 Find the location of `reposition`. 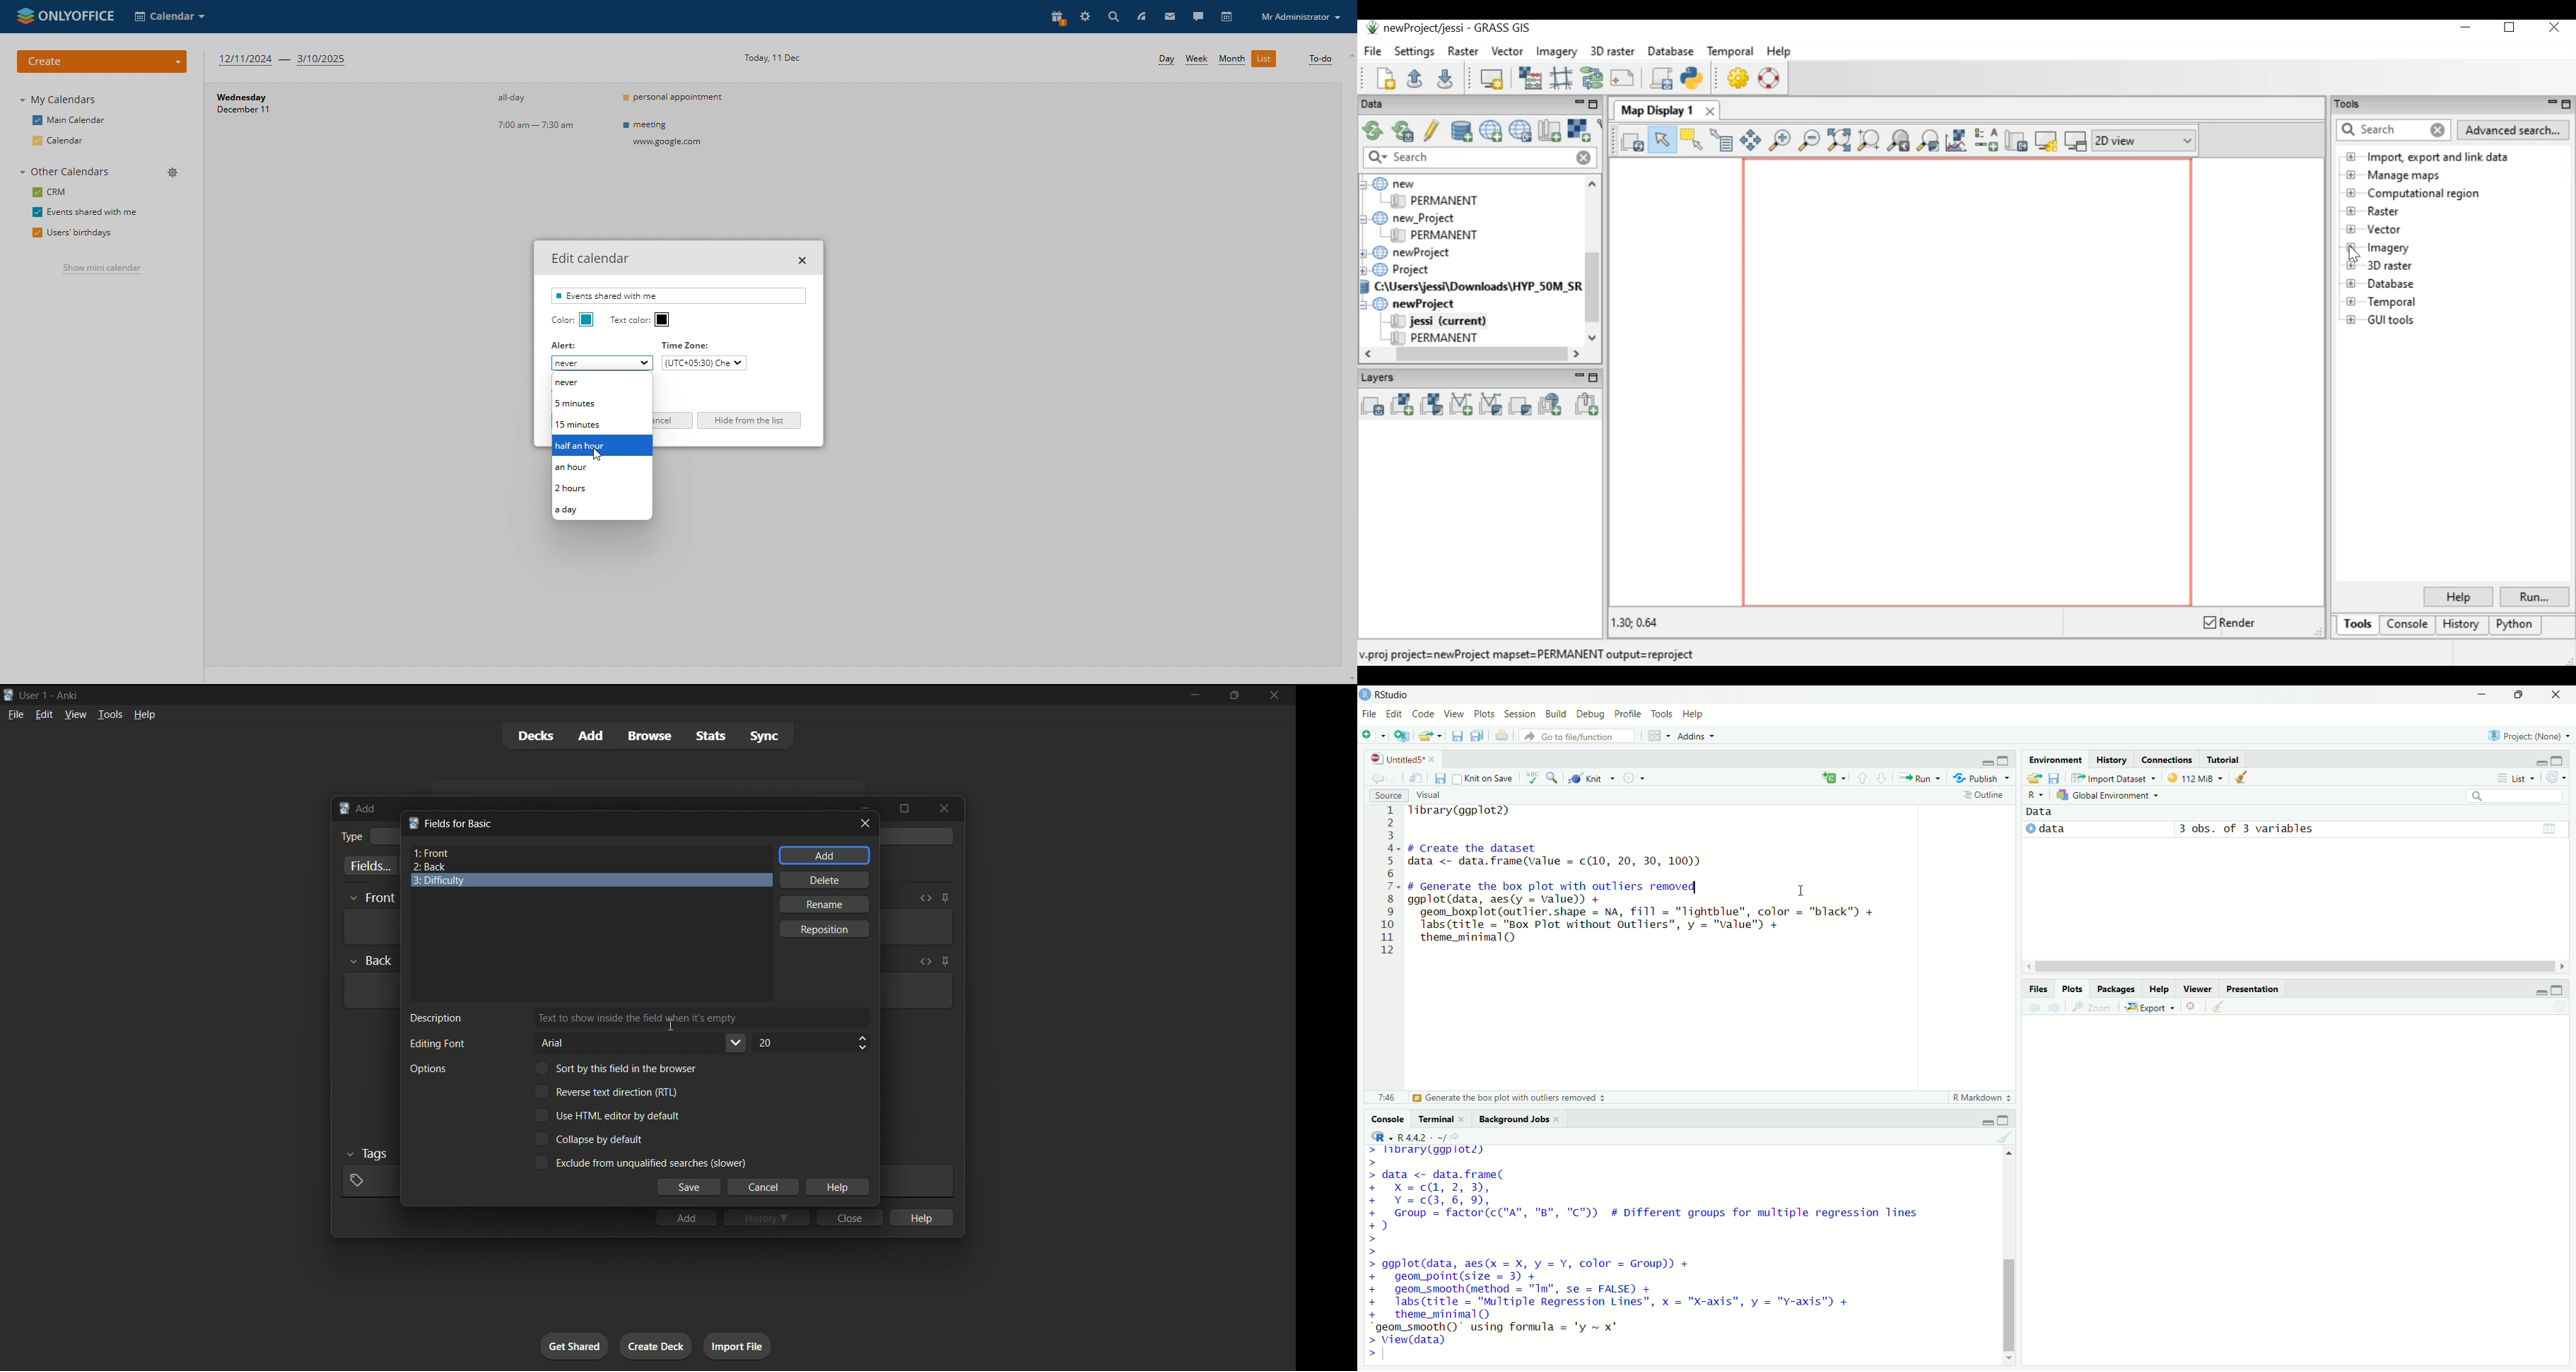

reposition is located at coordinates (826, 929).